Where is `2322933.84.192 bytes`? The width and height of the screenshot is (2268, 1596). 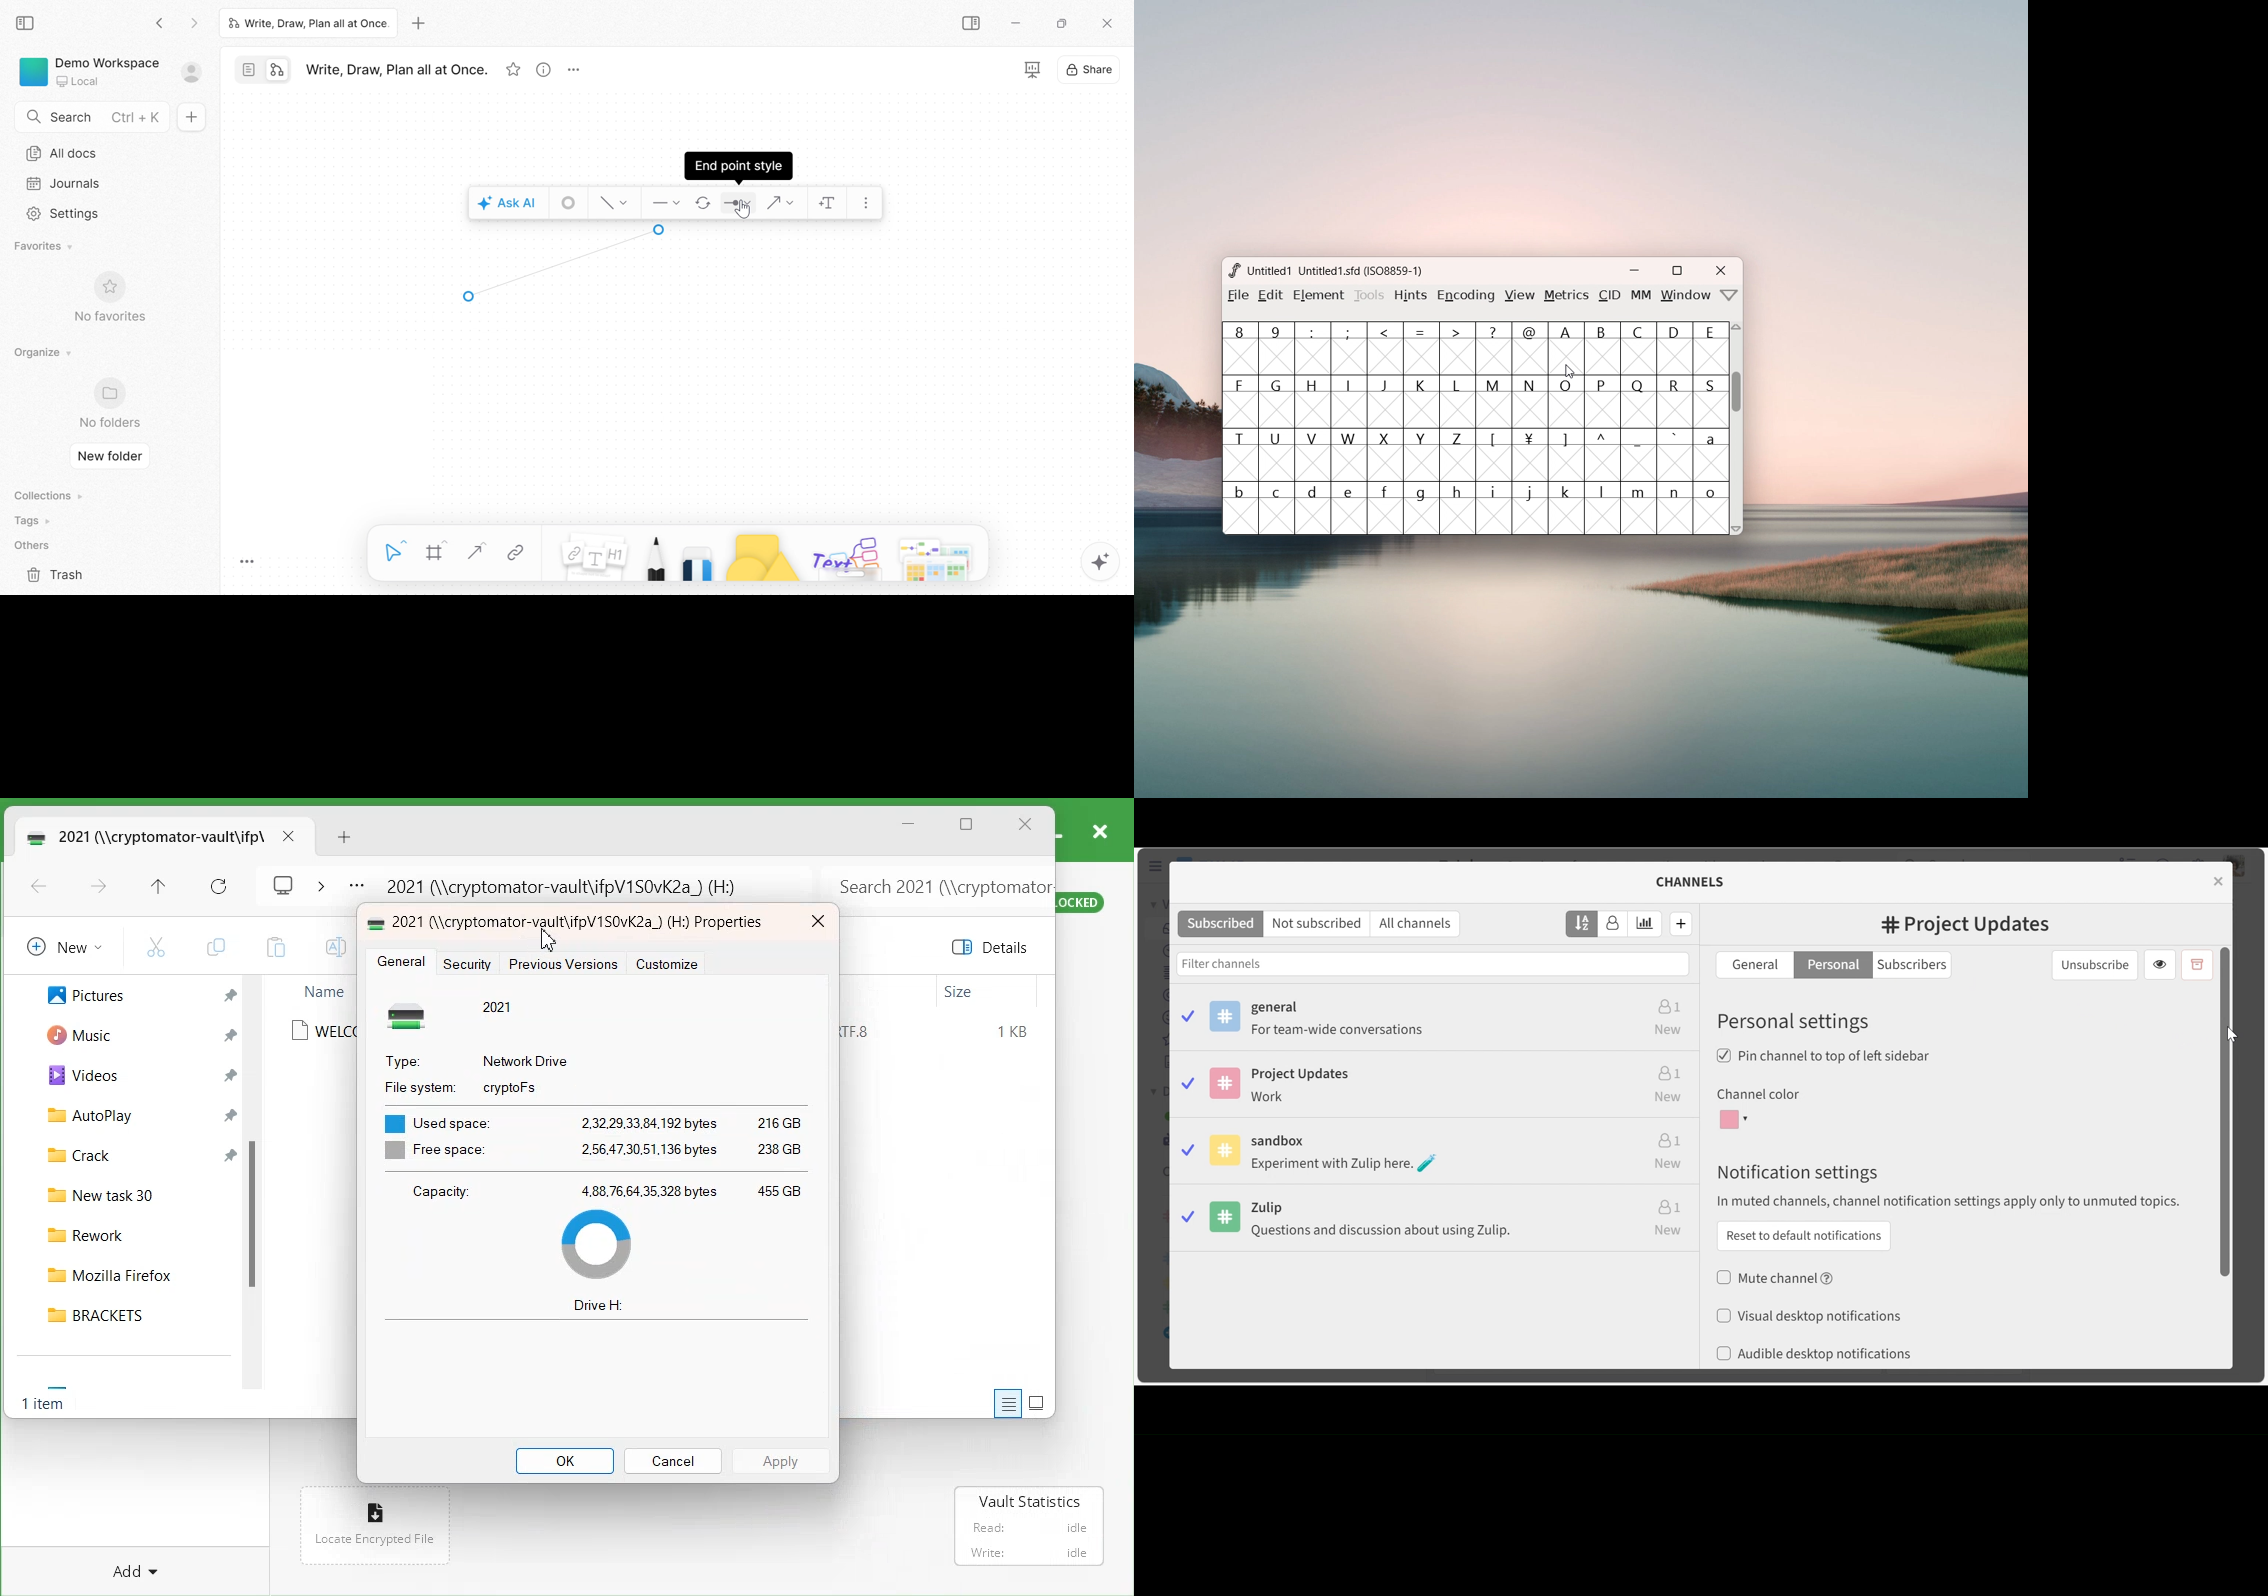 2322933.84.192 bytes is located at coordinates (648, 1120).